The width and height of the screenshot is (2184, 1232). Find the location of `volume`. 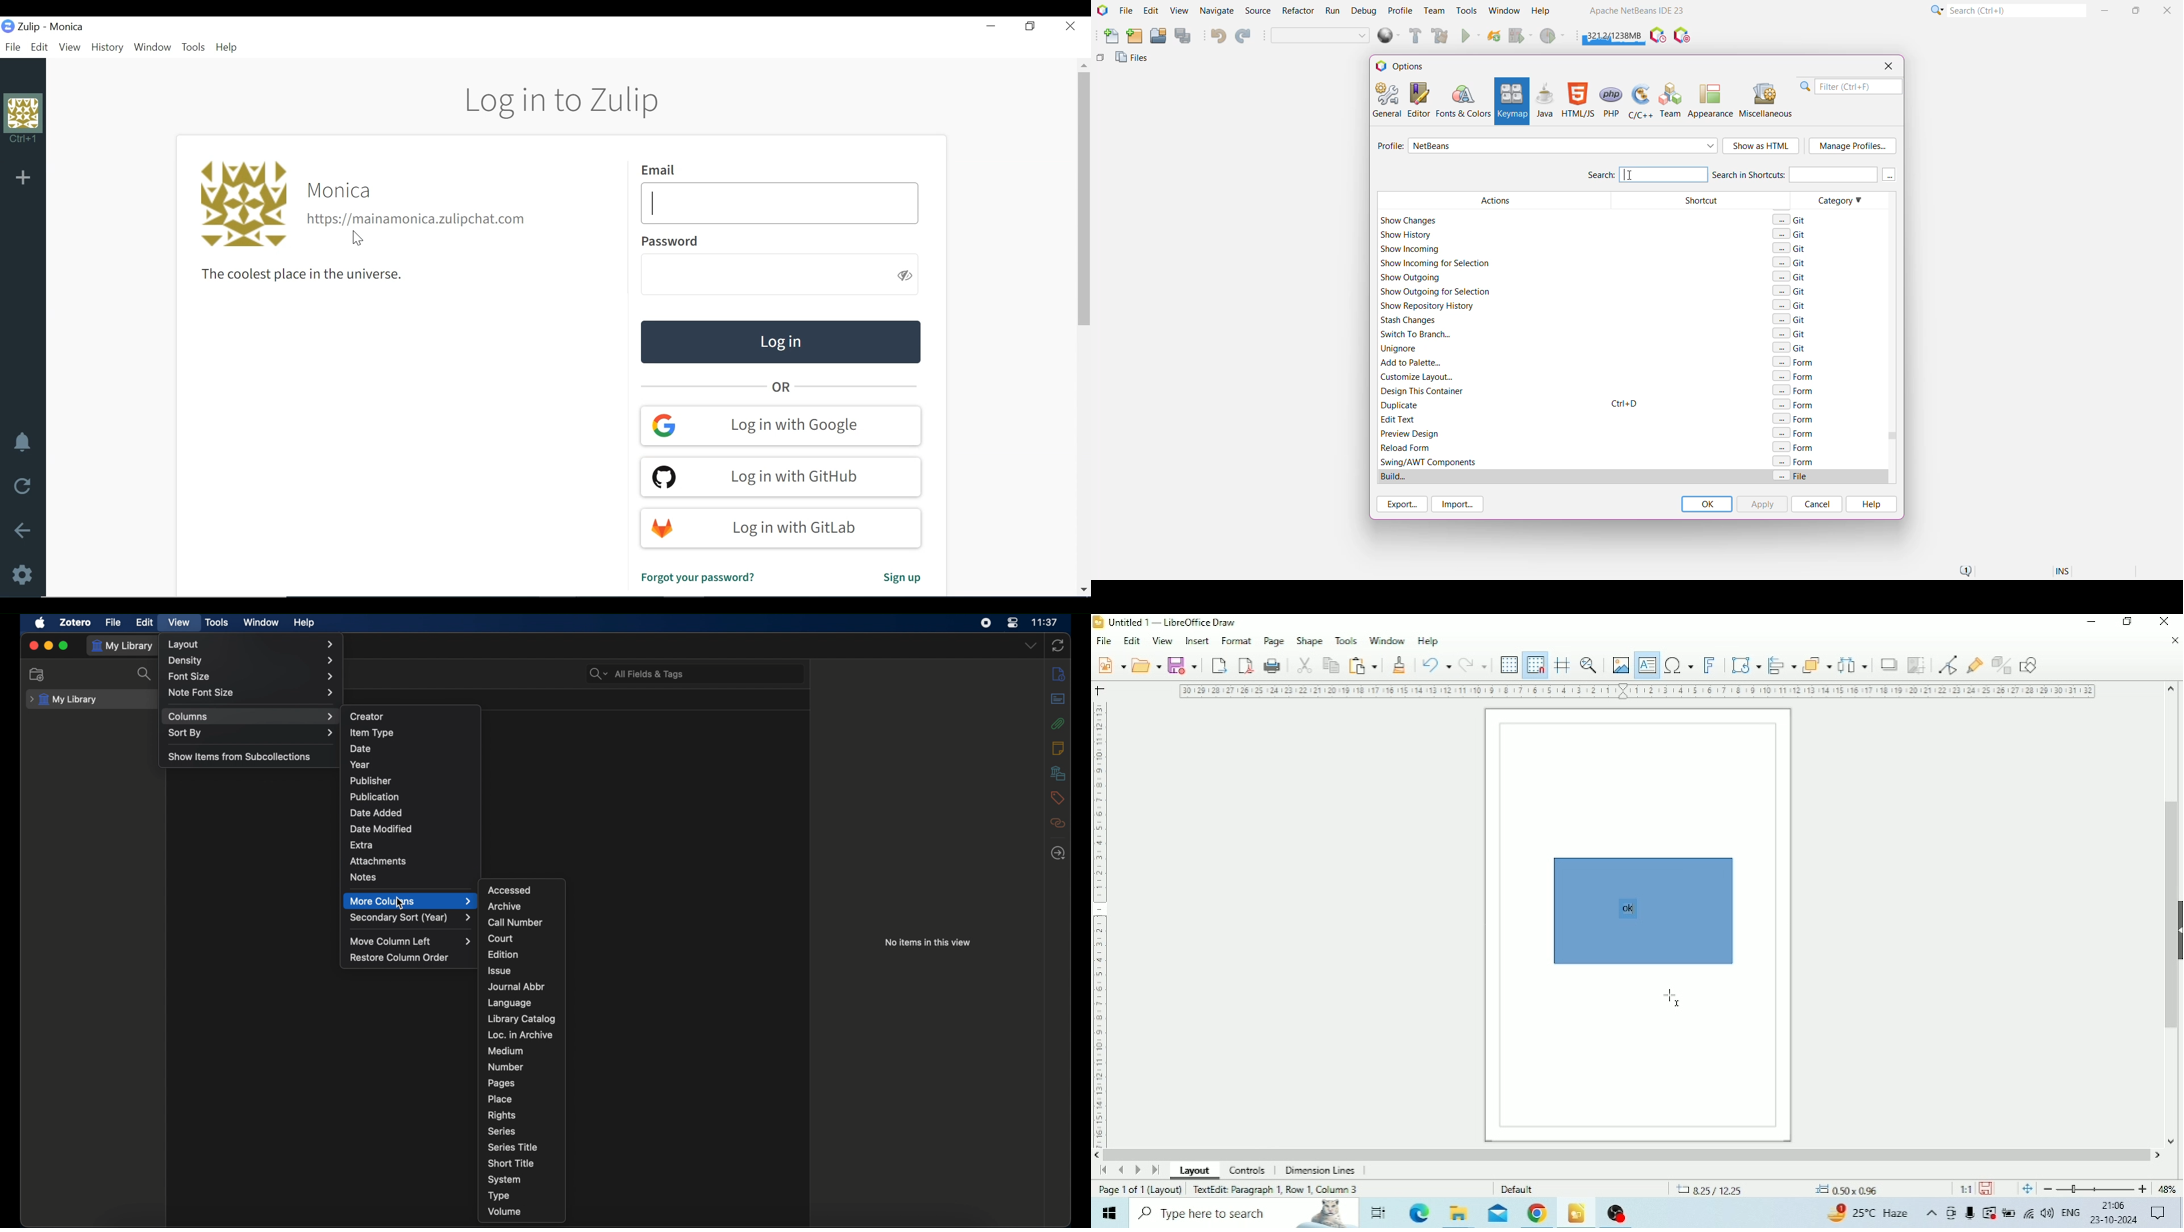

volume is located at coordinates (505, 1212).